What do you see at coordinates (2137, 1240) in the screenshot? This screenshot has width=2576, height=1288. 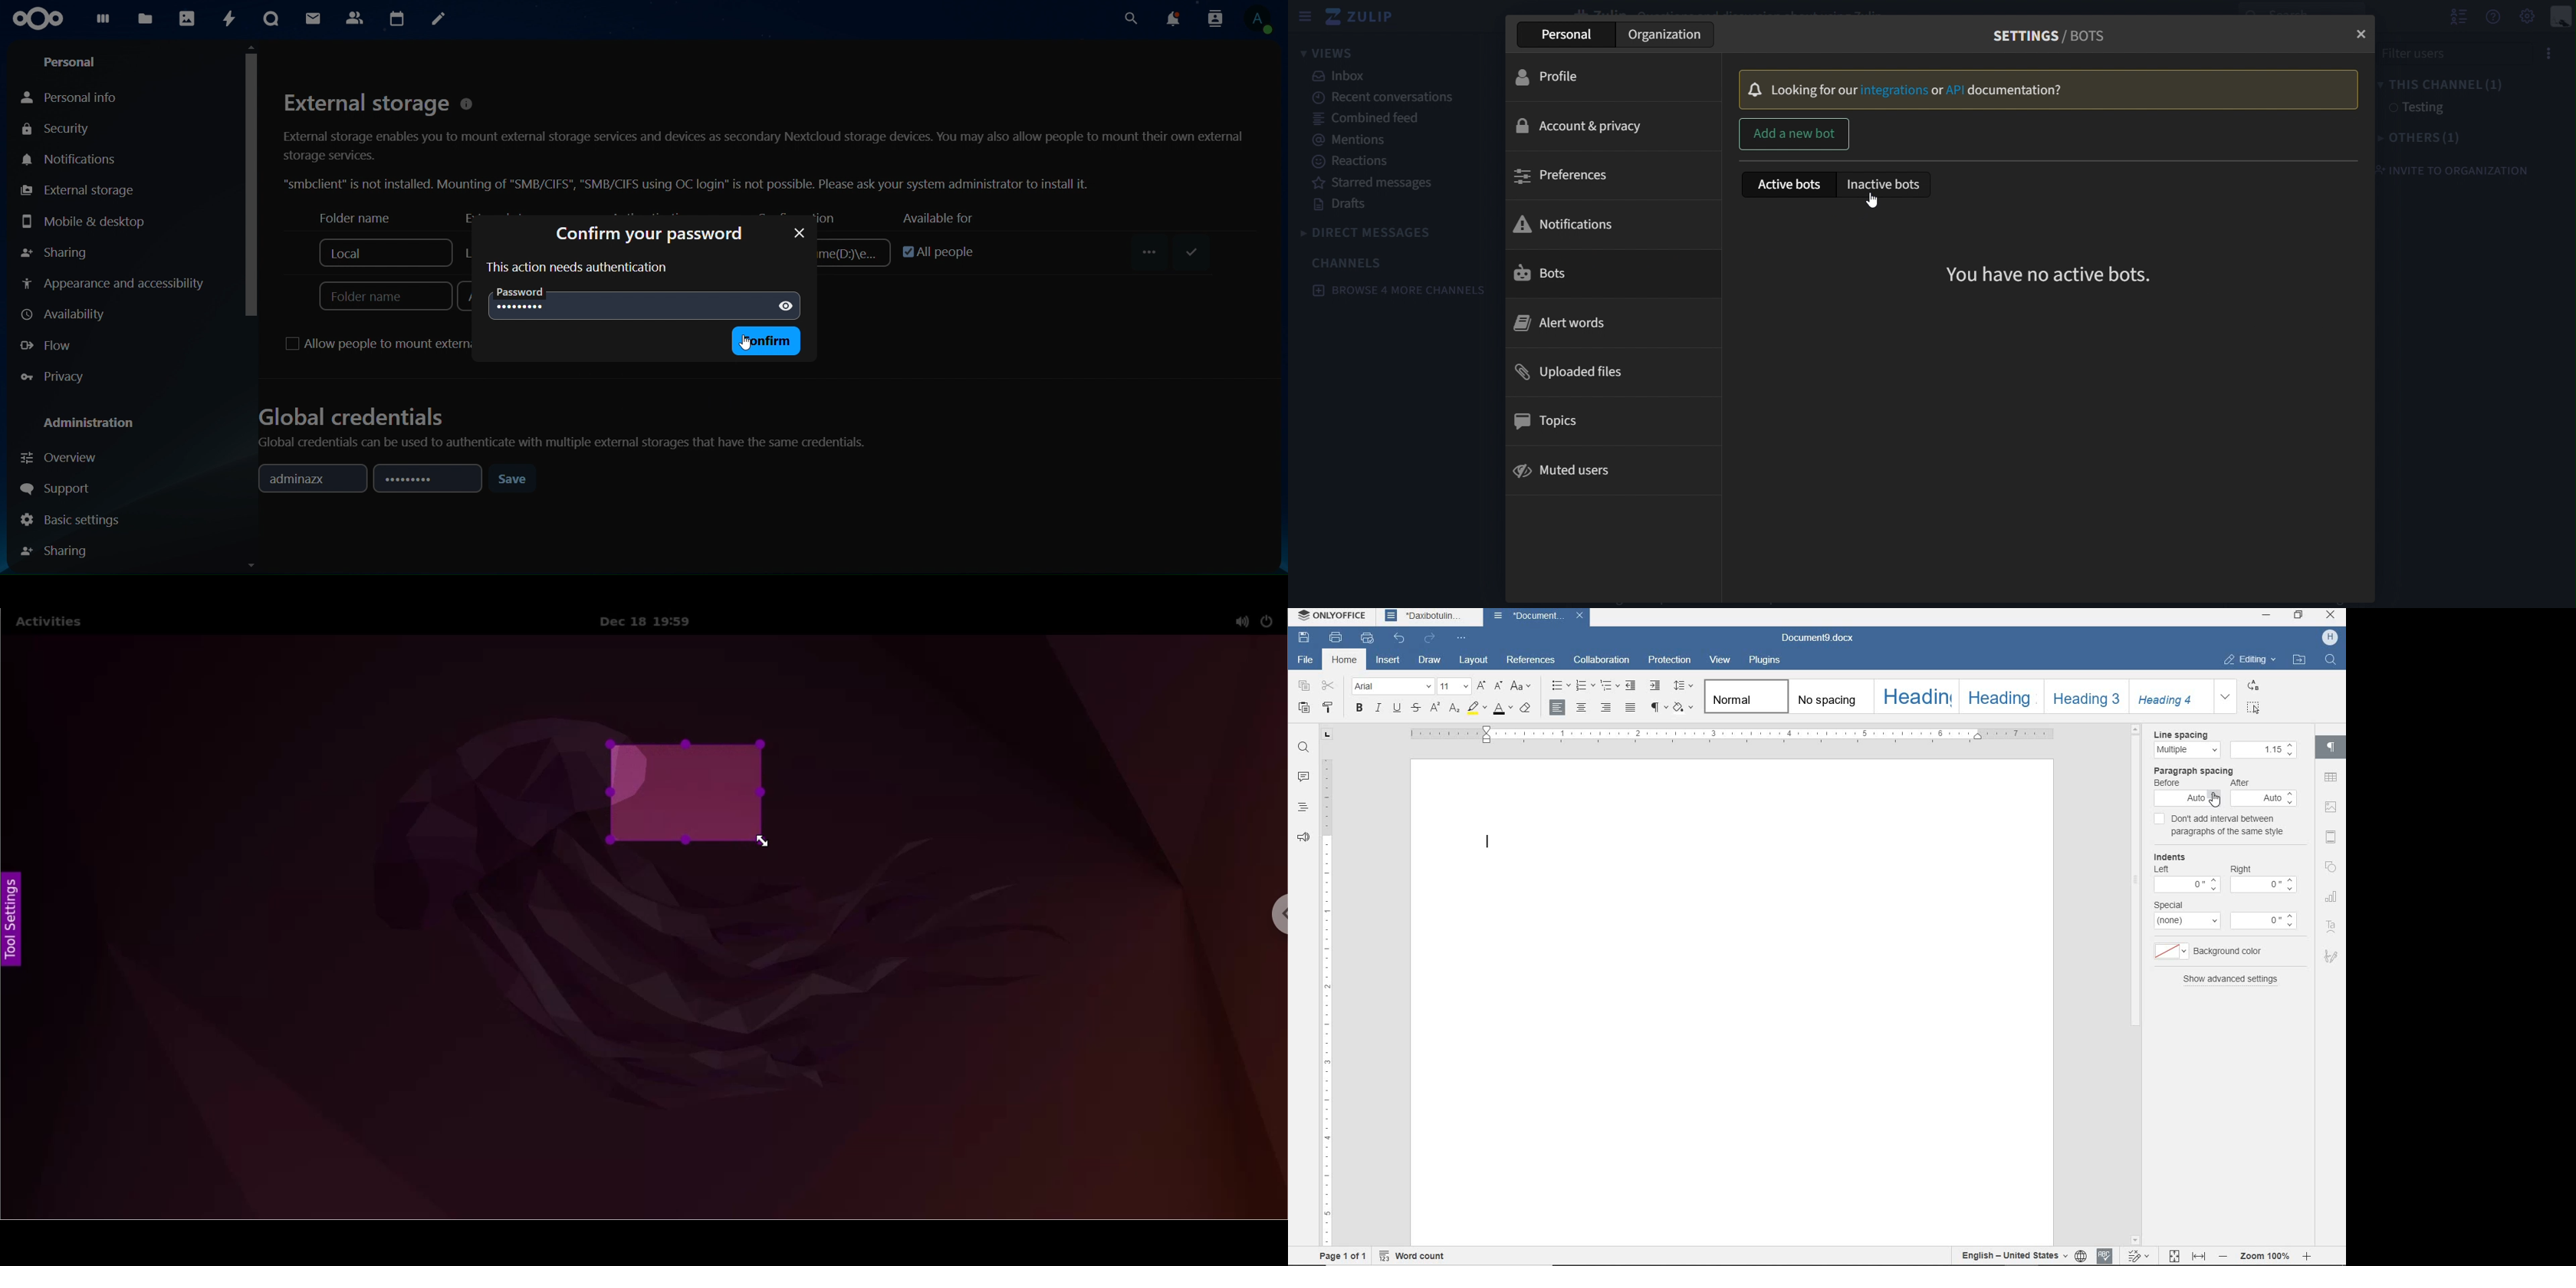 I see `scroll down` at bounding box center [2137, 1240].